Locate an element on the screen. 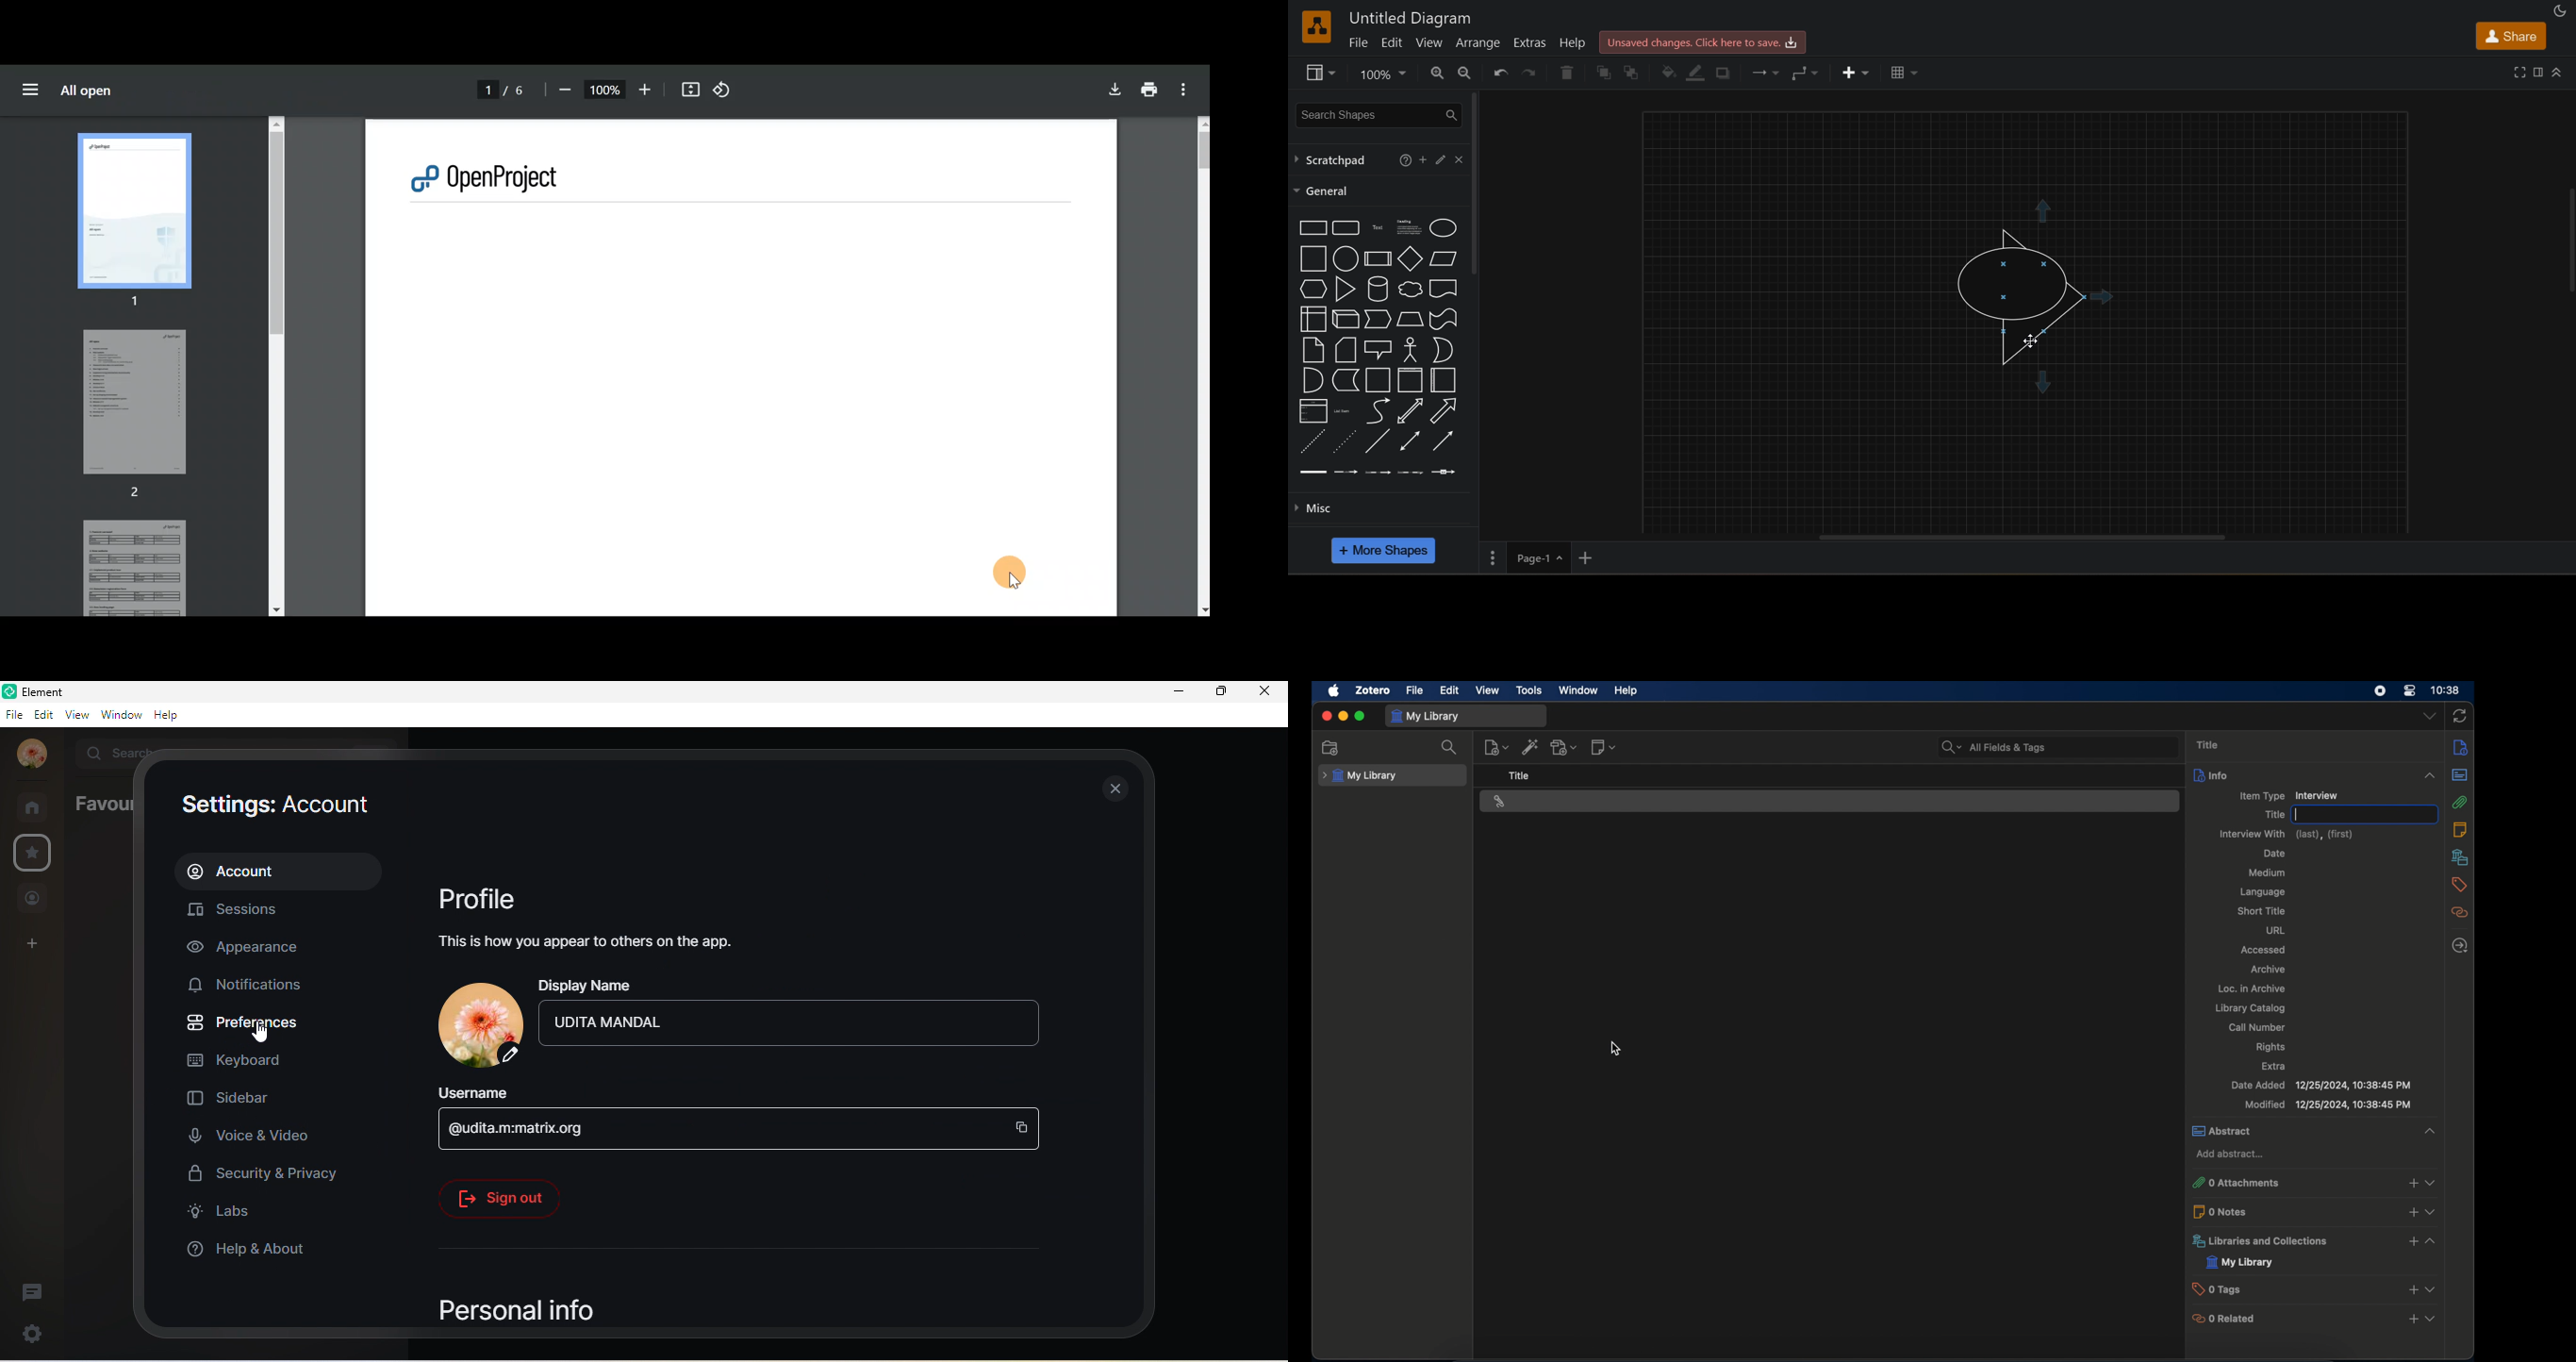 The height and width of the screenshot is (1372, 2576). view is located at coordinates (2435, 1213).